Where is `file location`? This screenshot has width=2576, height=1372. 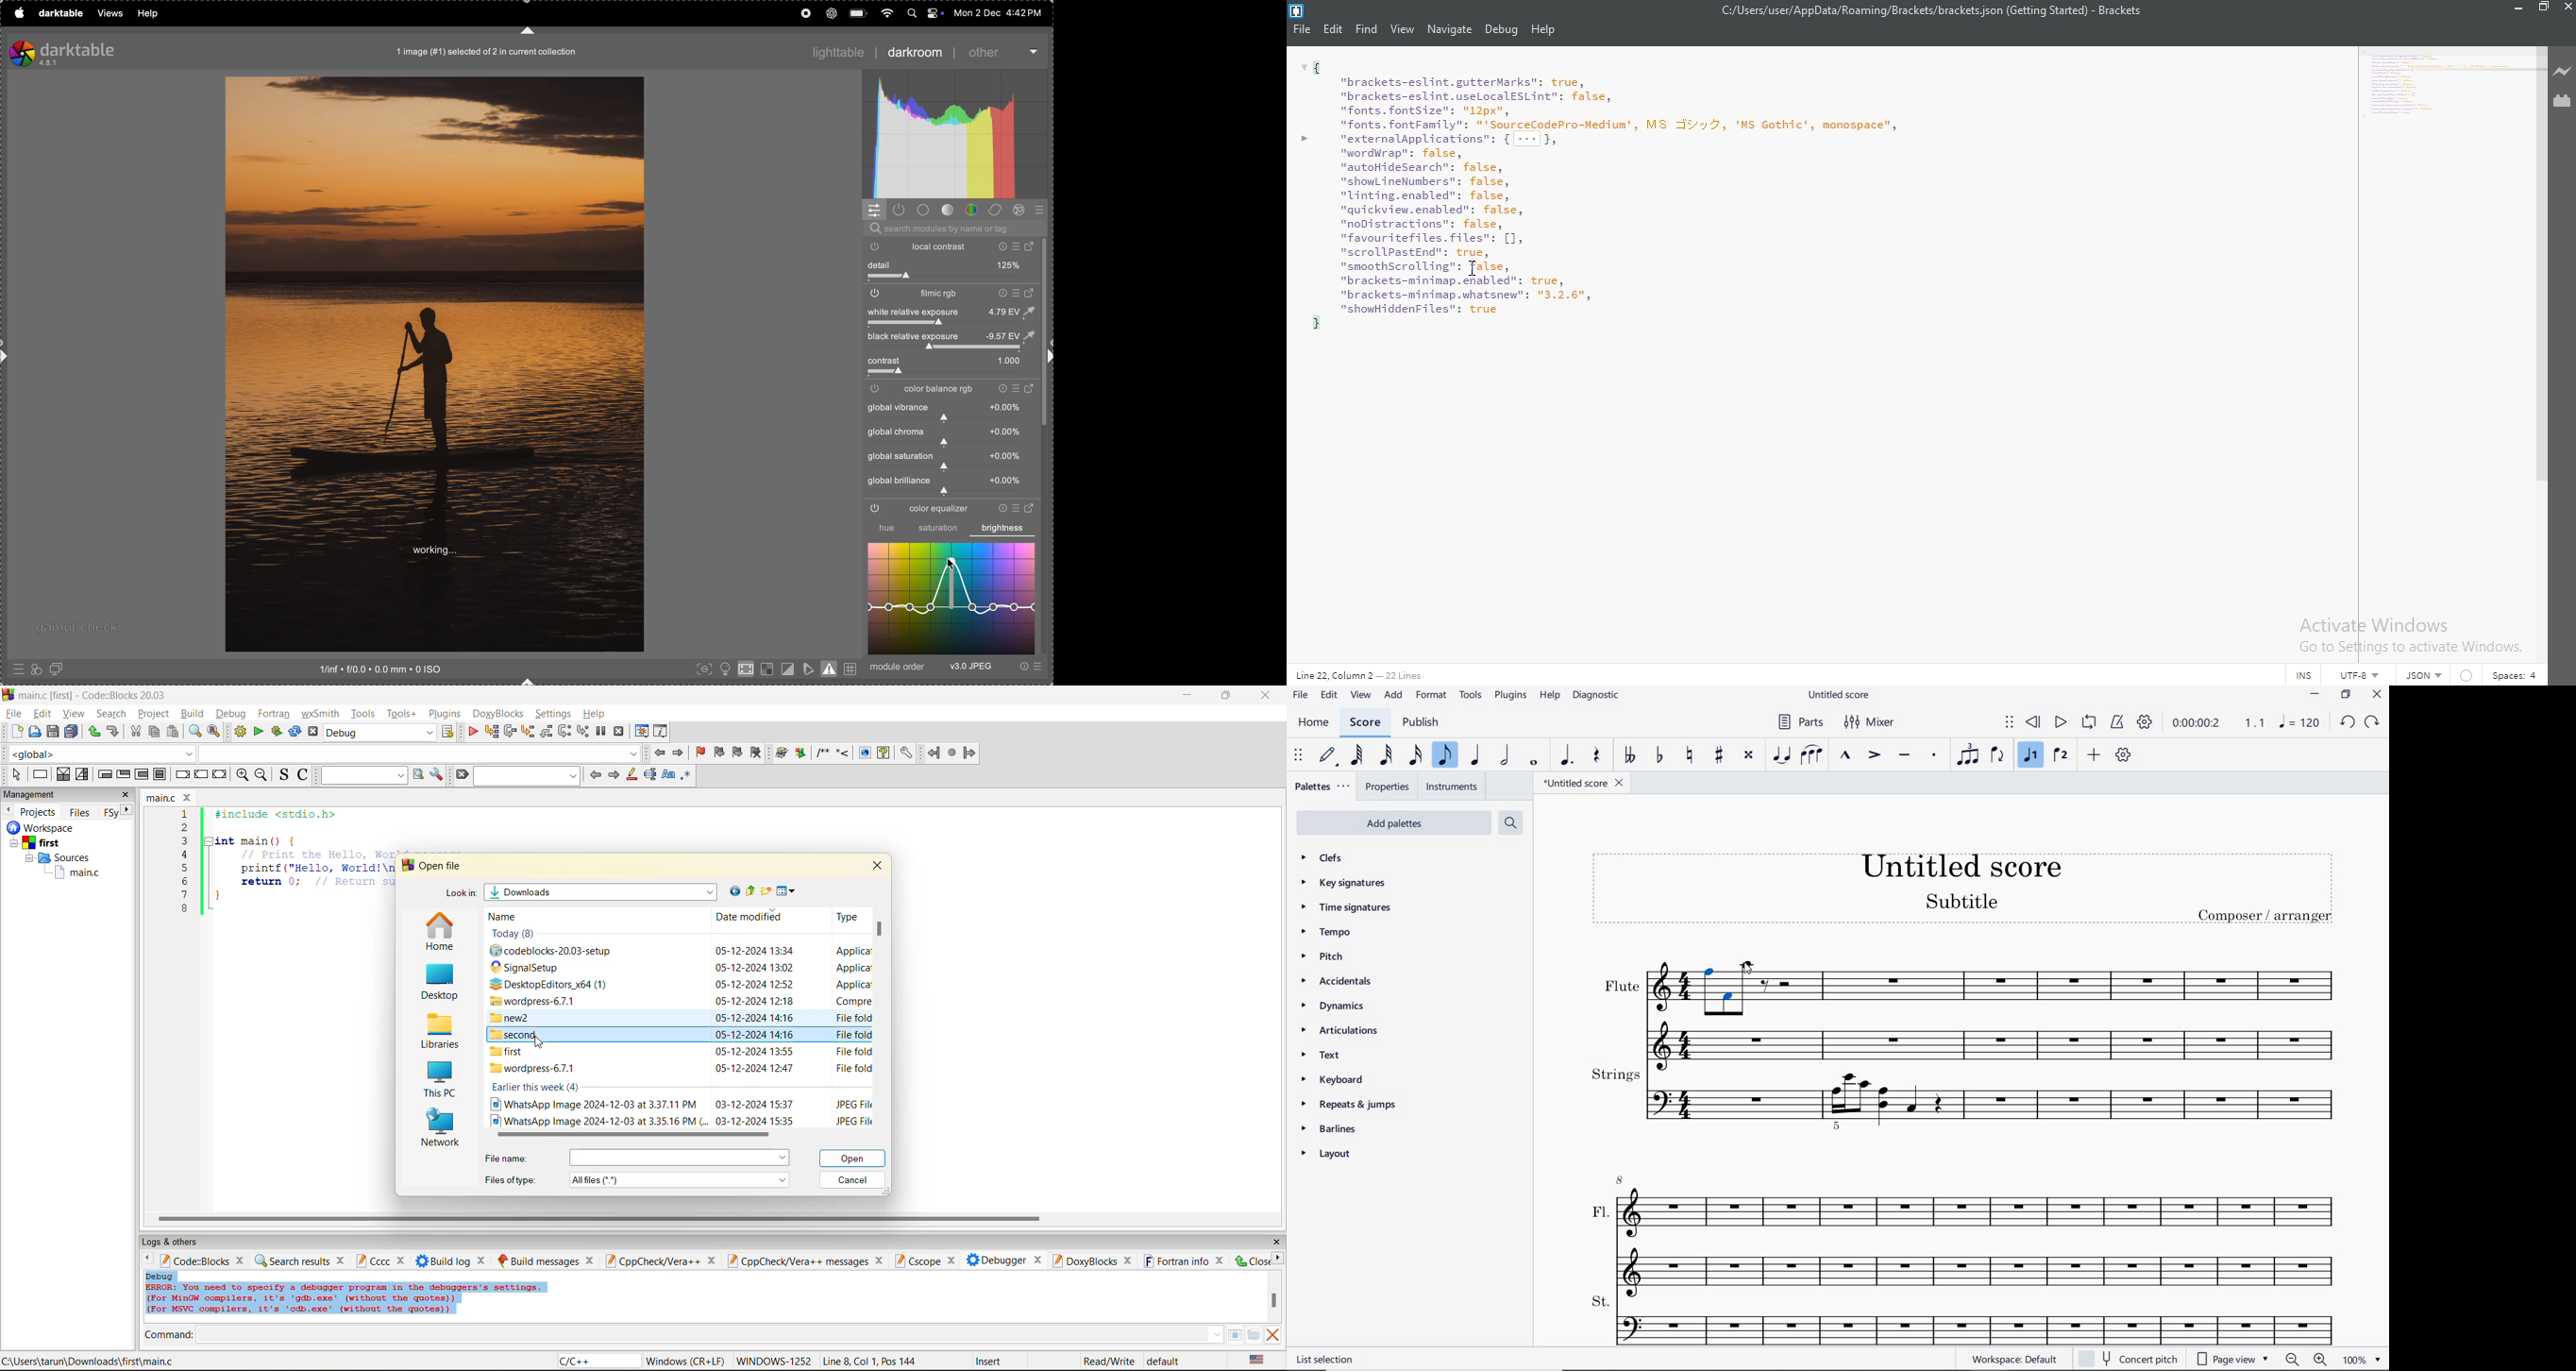
file location is located at coordinates (89, 1361).